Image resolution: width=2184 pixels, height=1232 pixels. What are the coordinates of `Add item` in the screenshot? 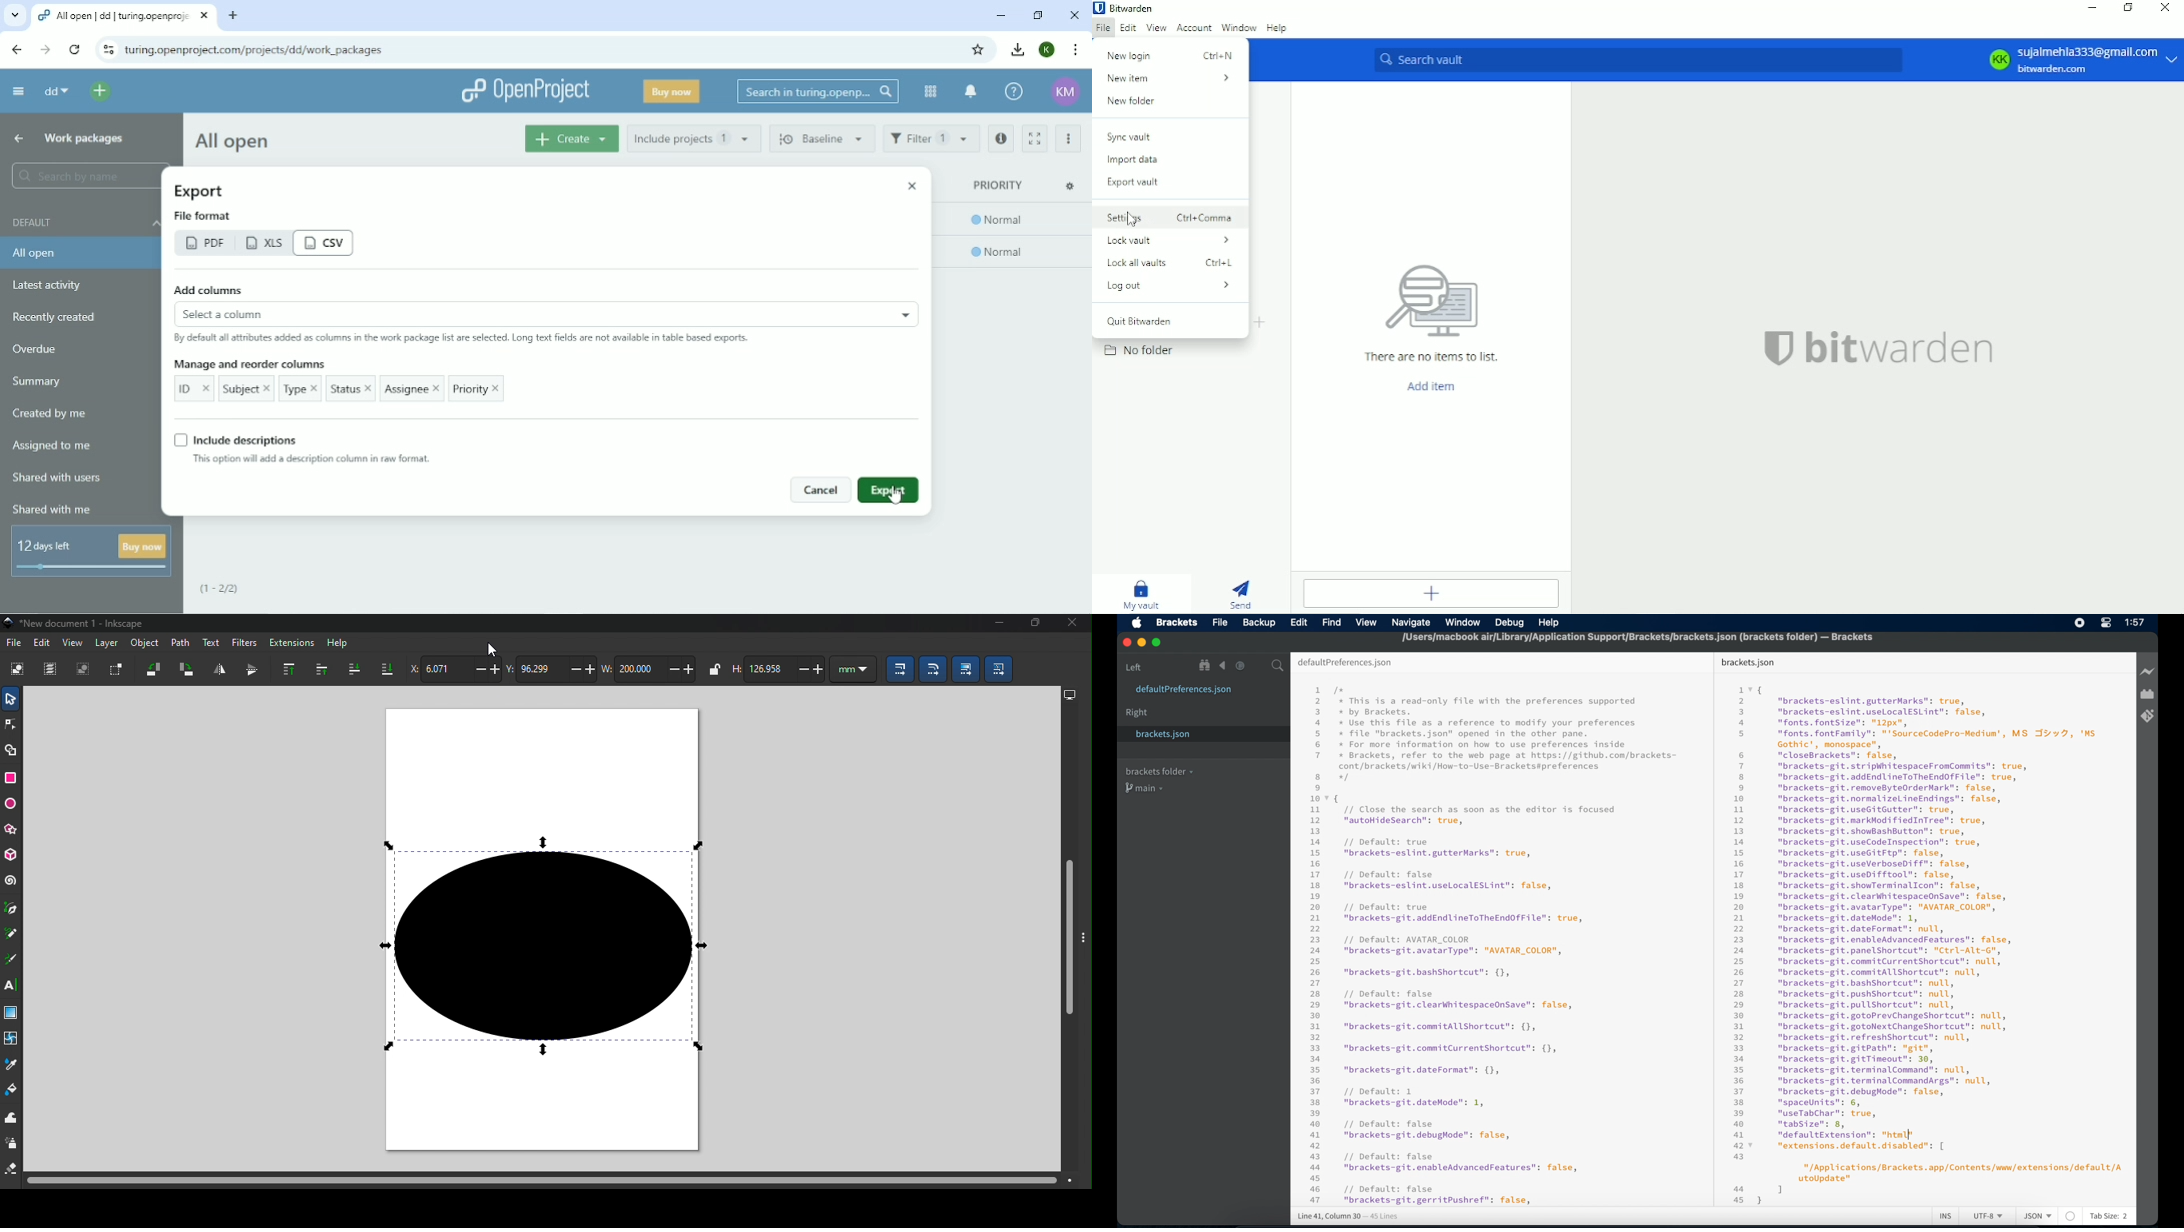 It's located at (1429, 592).